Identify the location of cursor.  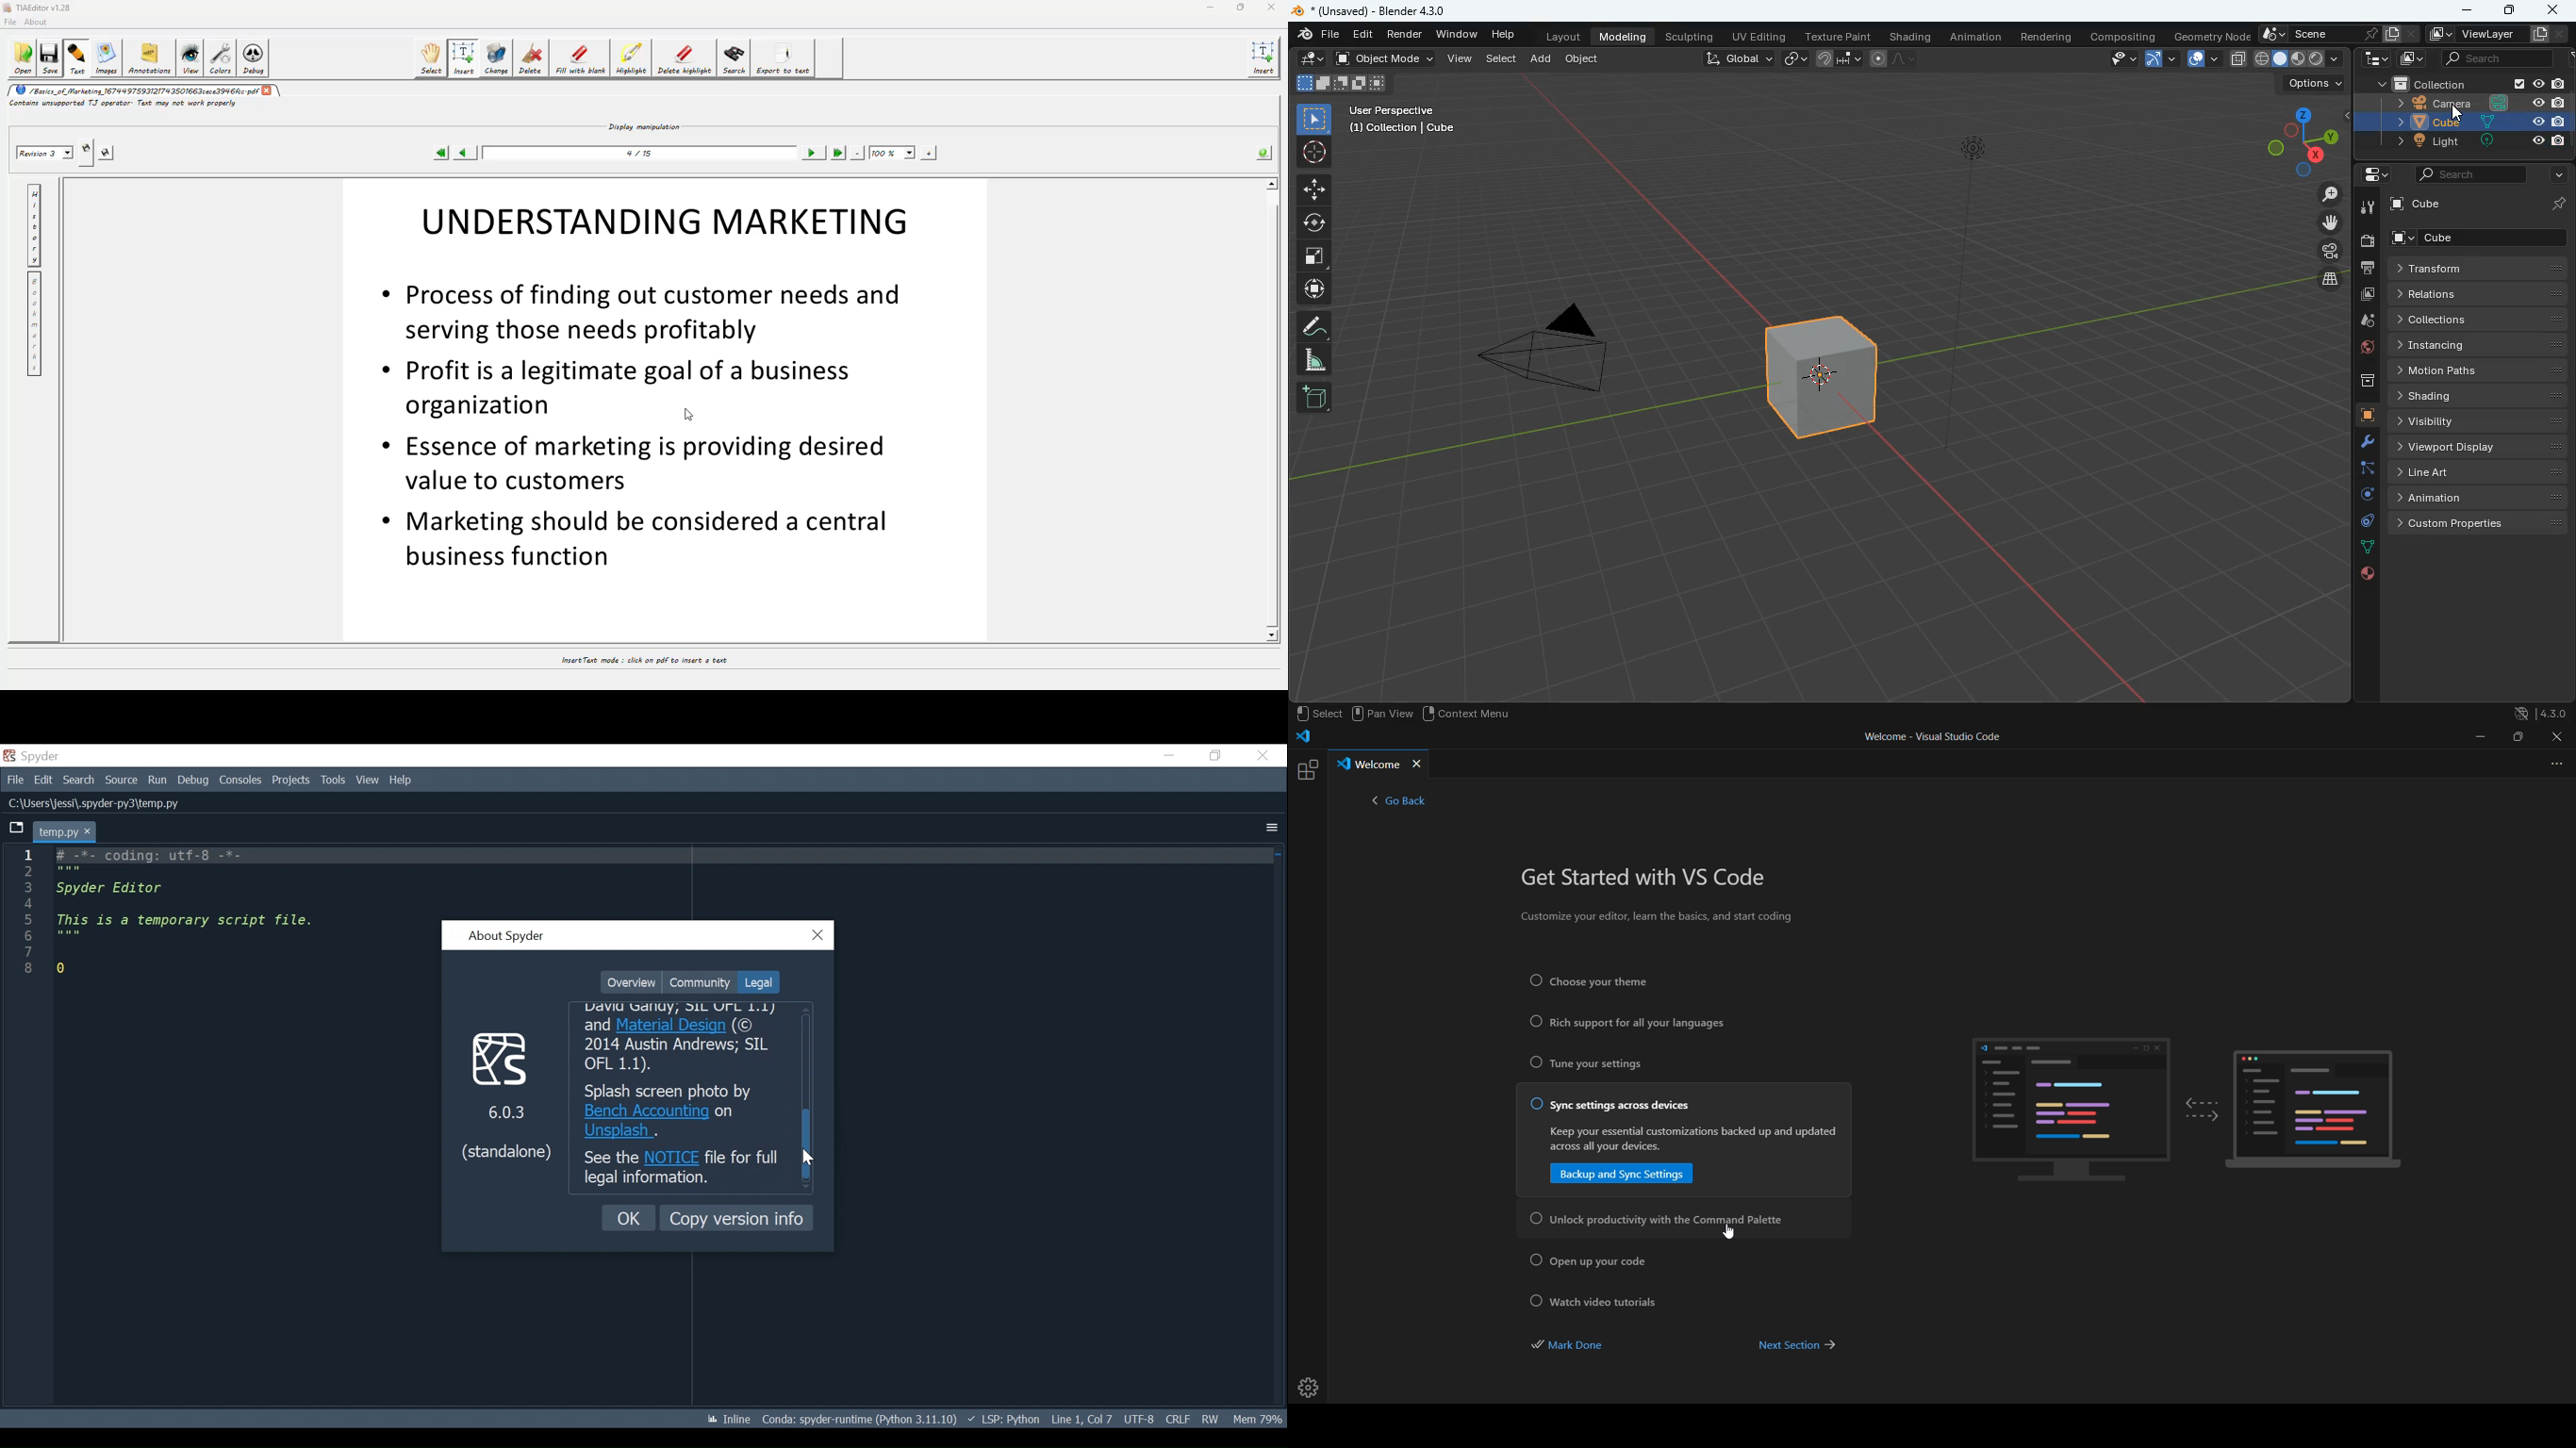
(2455, 115).